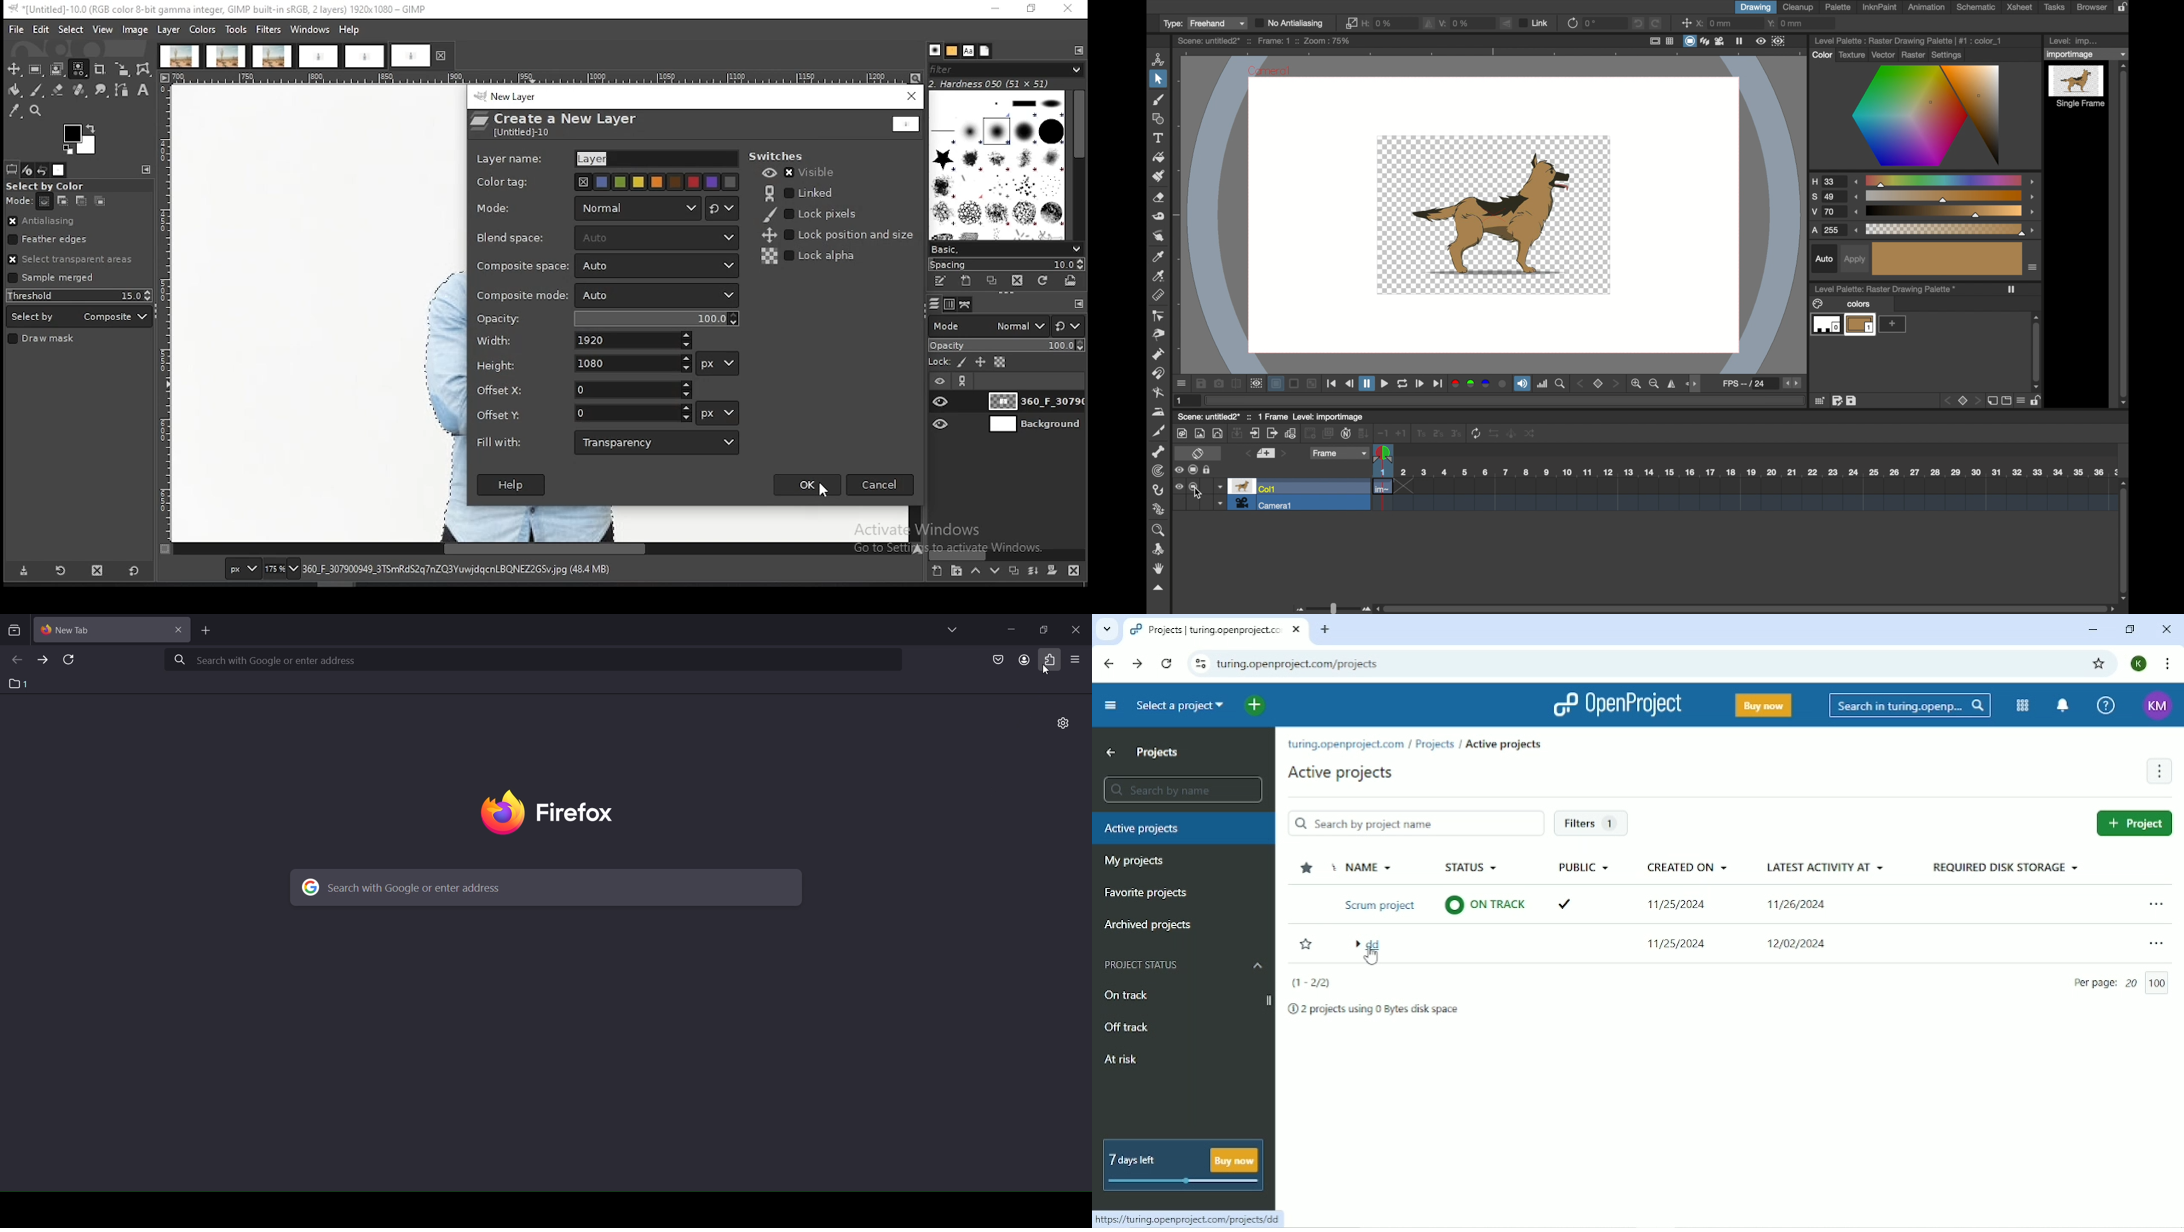 The image size is (2184, 1232). Describe the element at coordinates (986, 50) in the screenshot. I see `document history` at that location.